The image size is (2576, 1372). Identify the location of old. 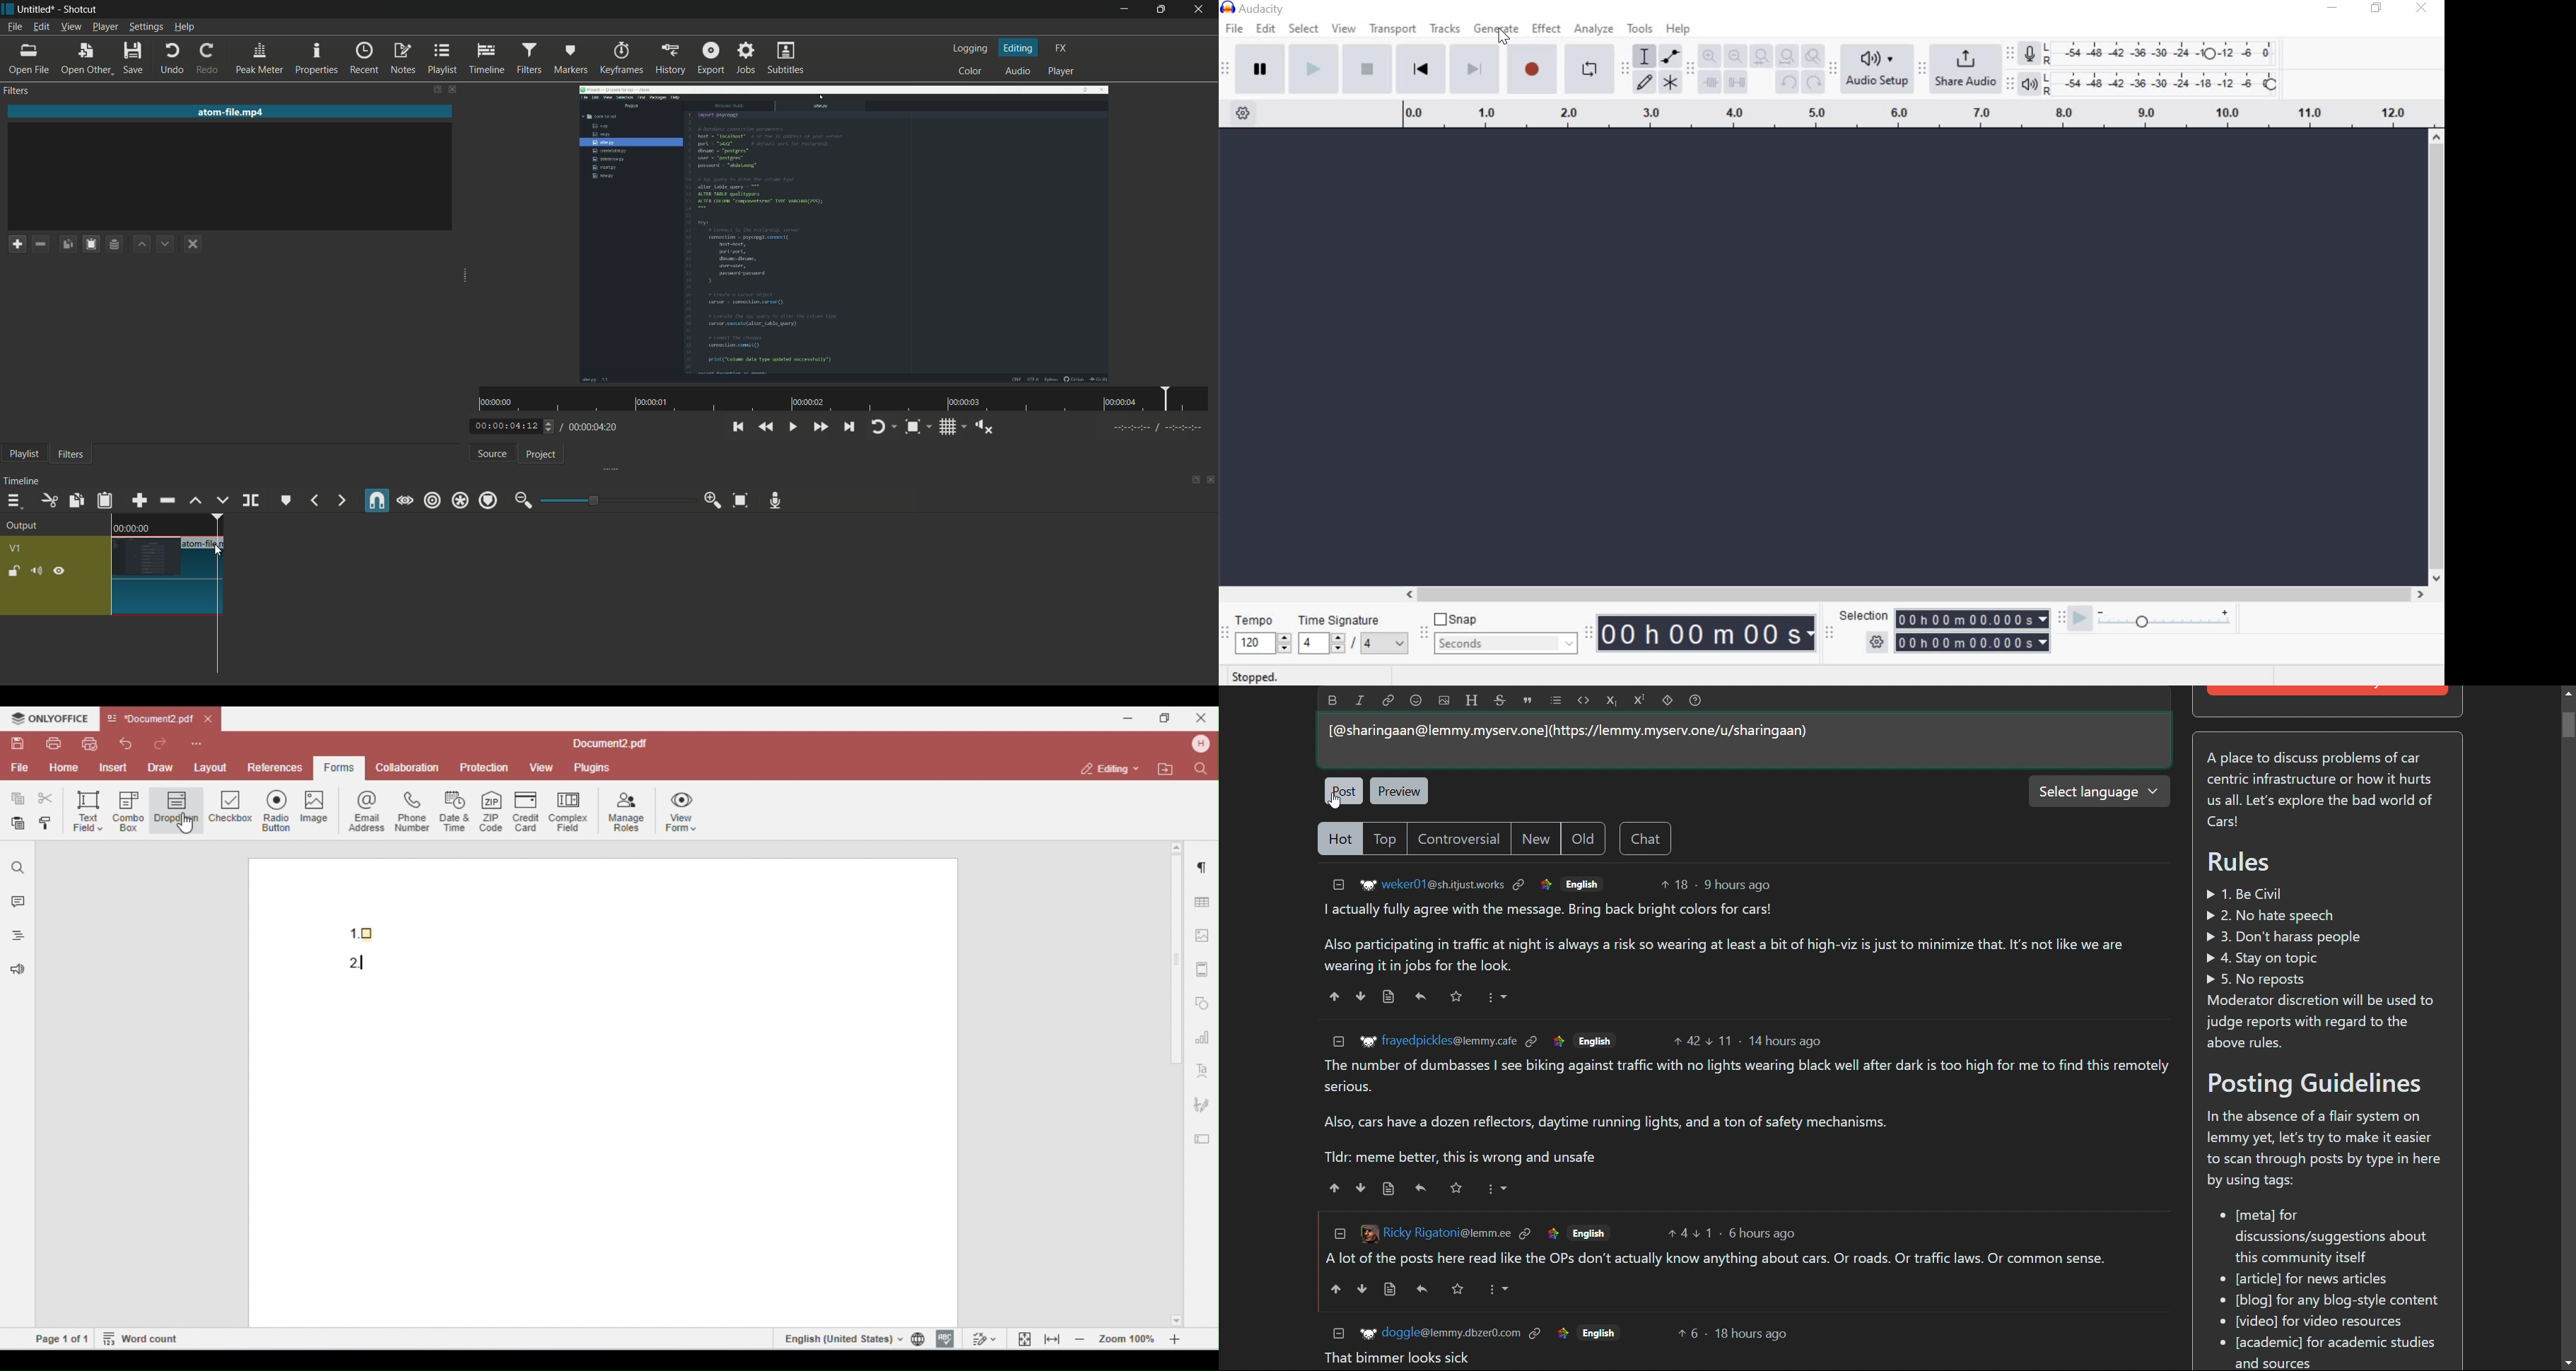
(1582, 838).